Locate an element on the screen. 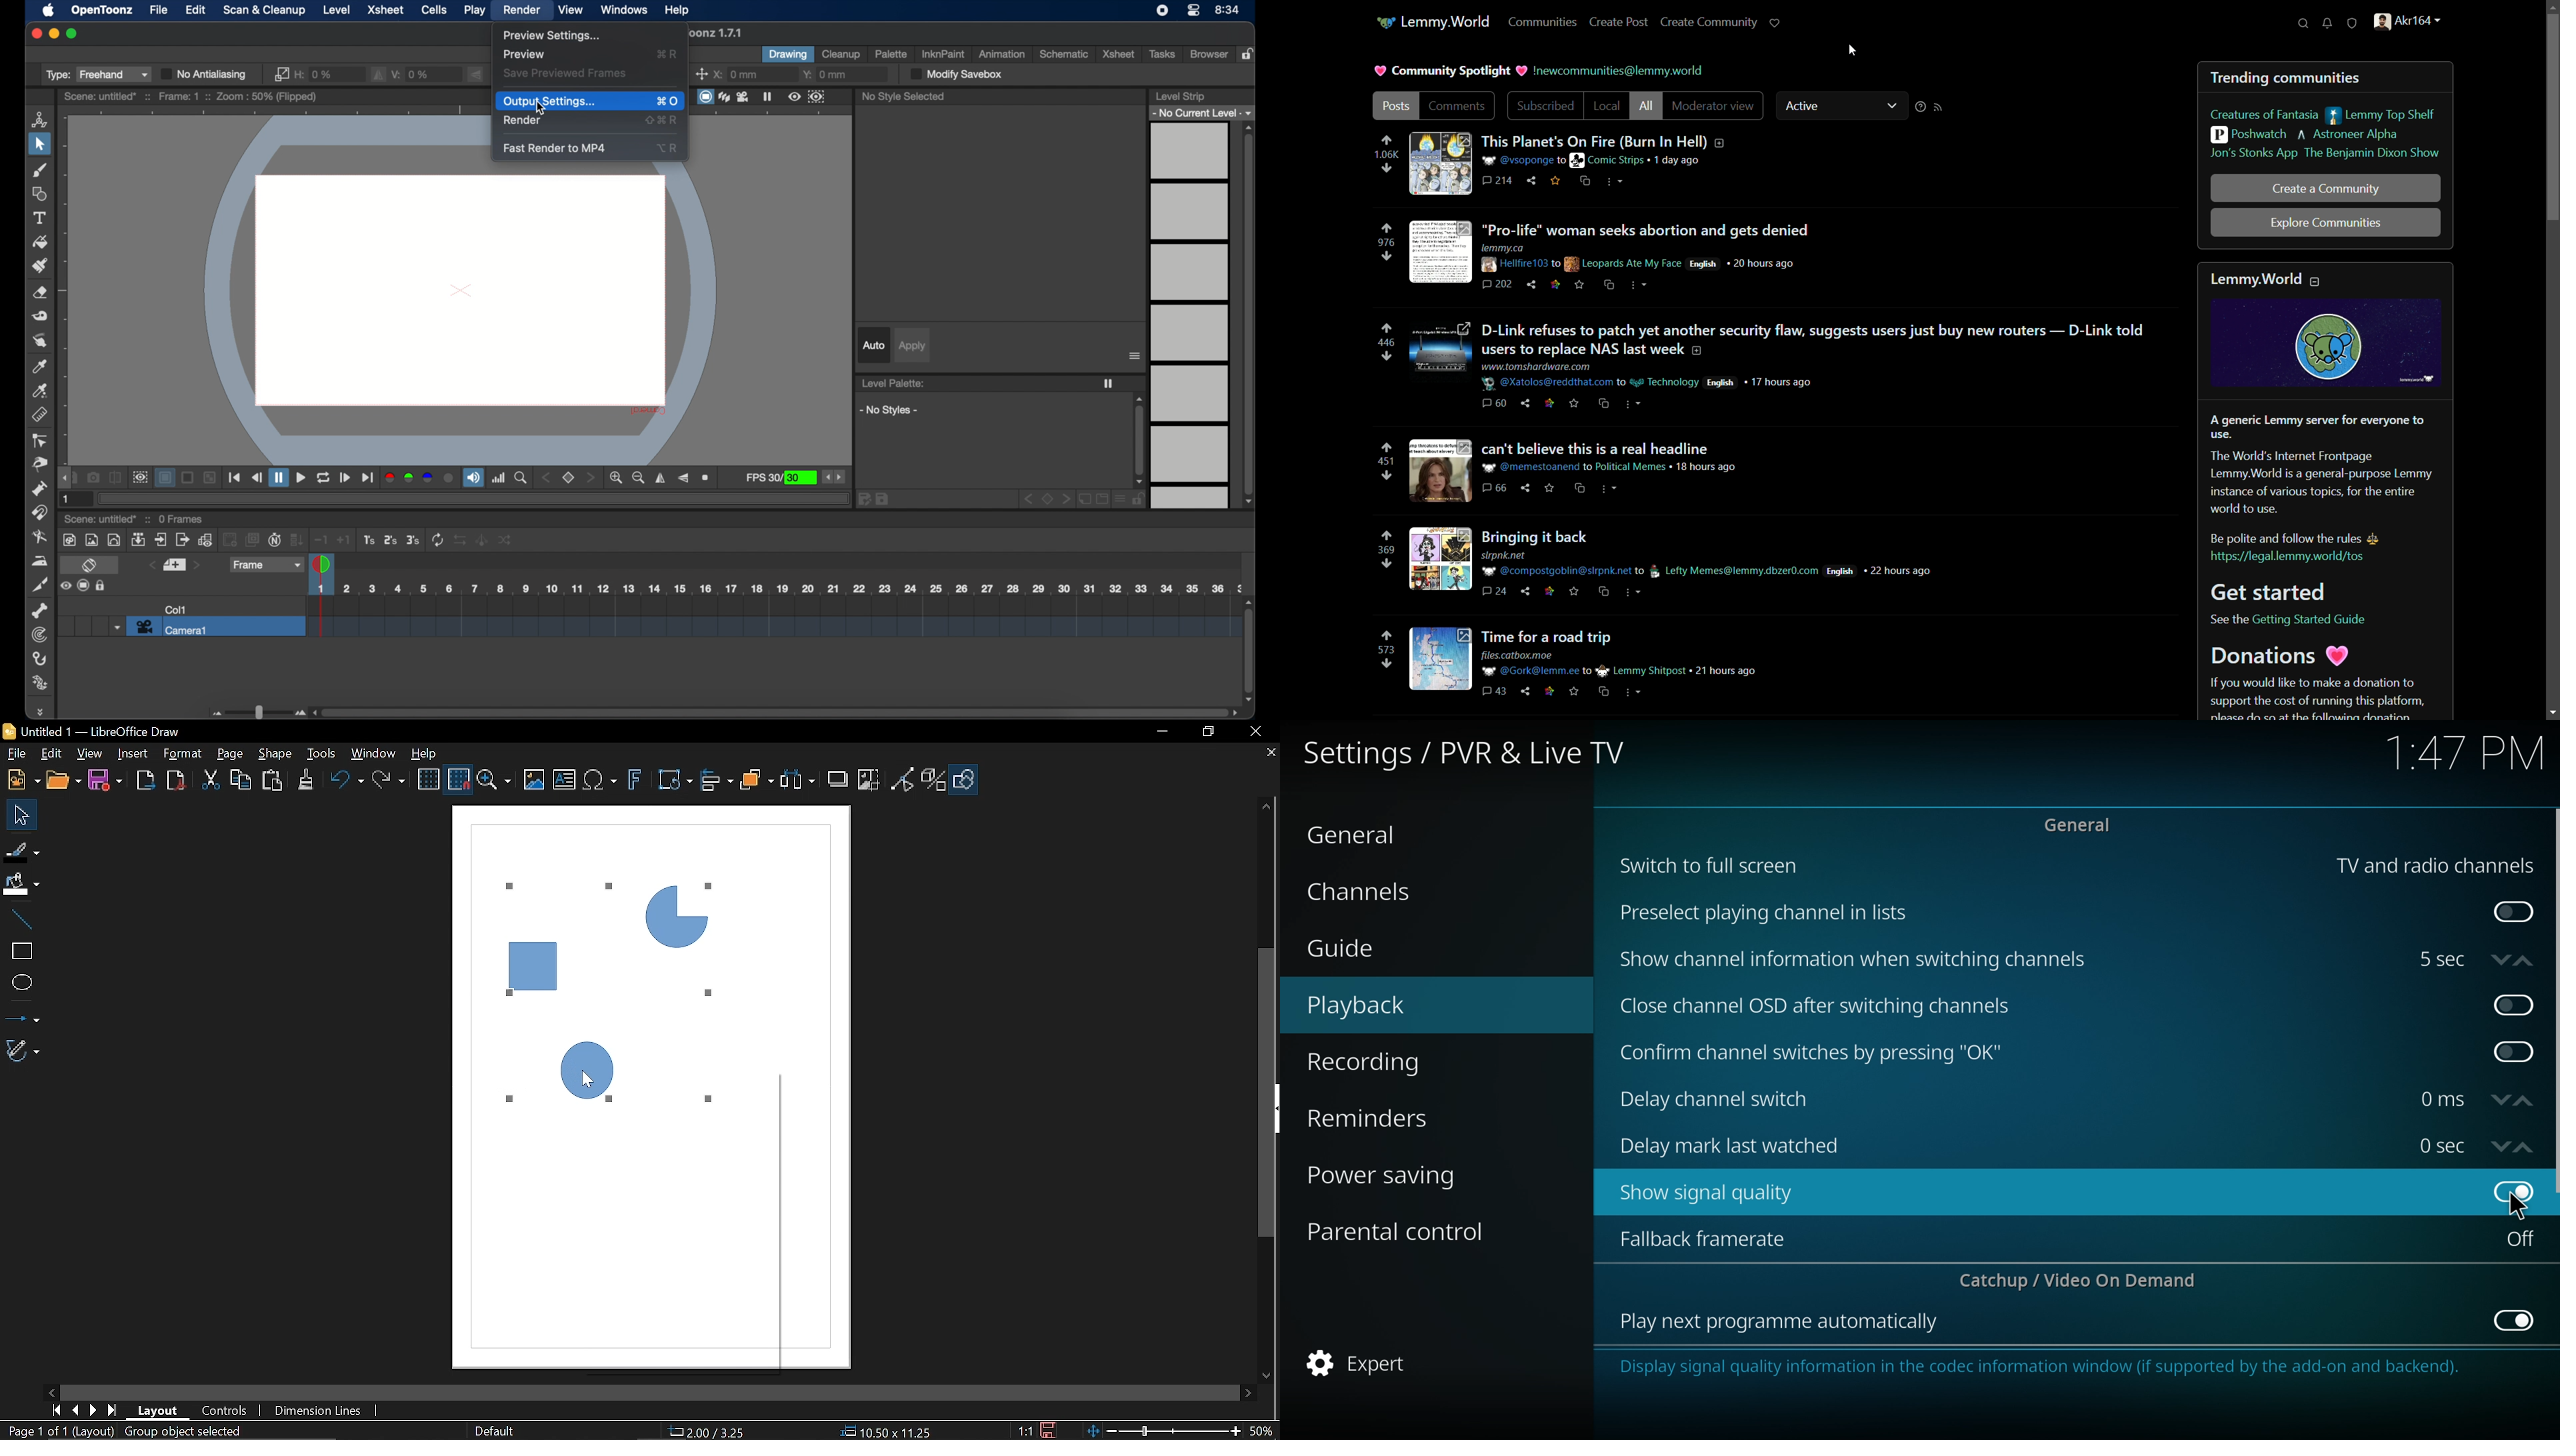  Copy is located at coordinates (241, 780).